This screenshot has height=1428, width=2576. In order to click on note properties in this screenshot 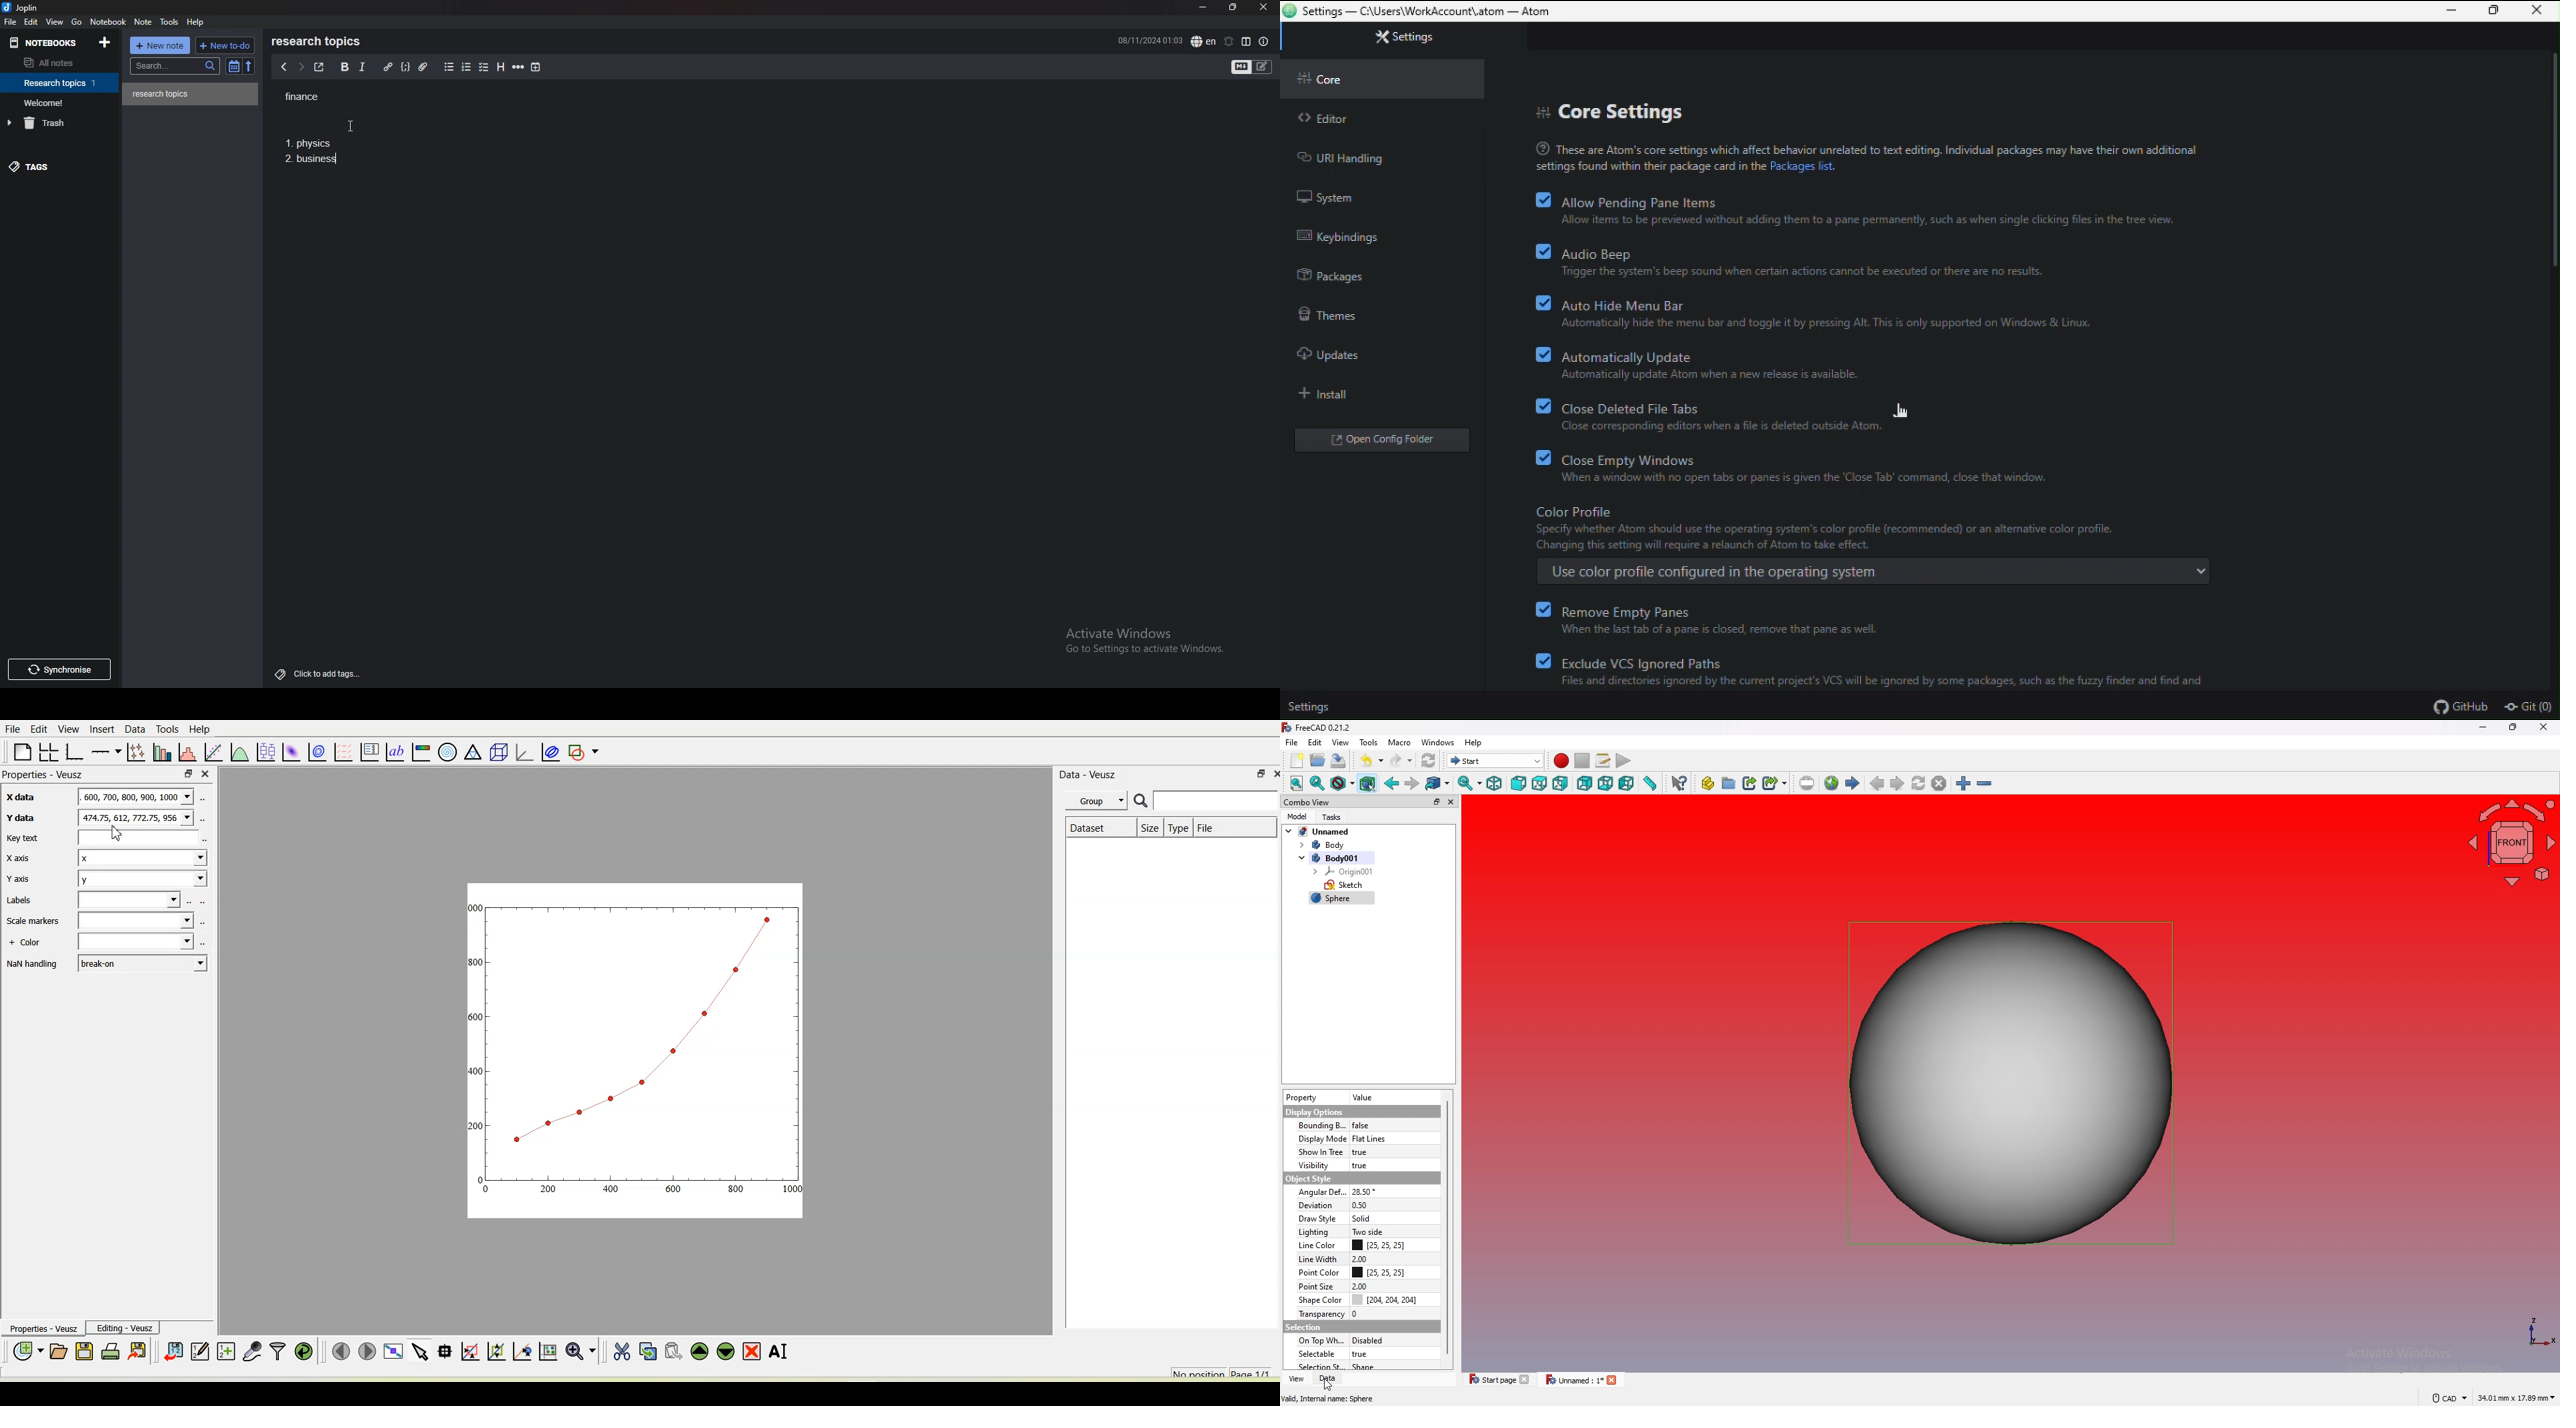, I will do `click(1264, 41)`.